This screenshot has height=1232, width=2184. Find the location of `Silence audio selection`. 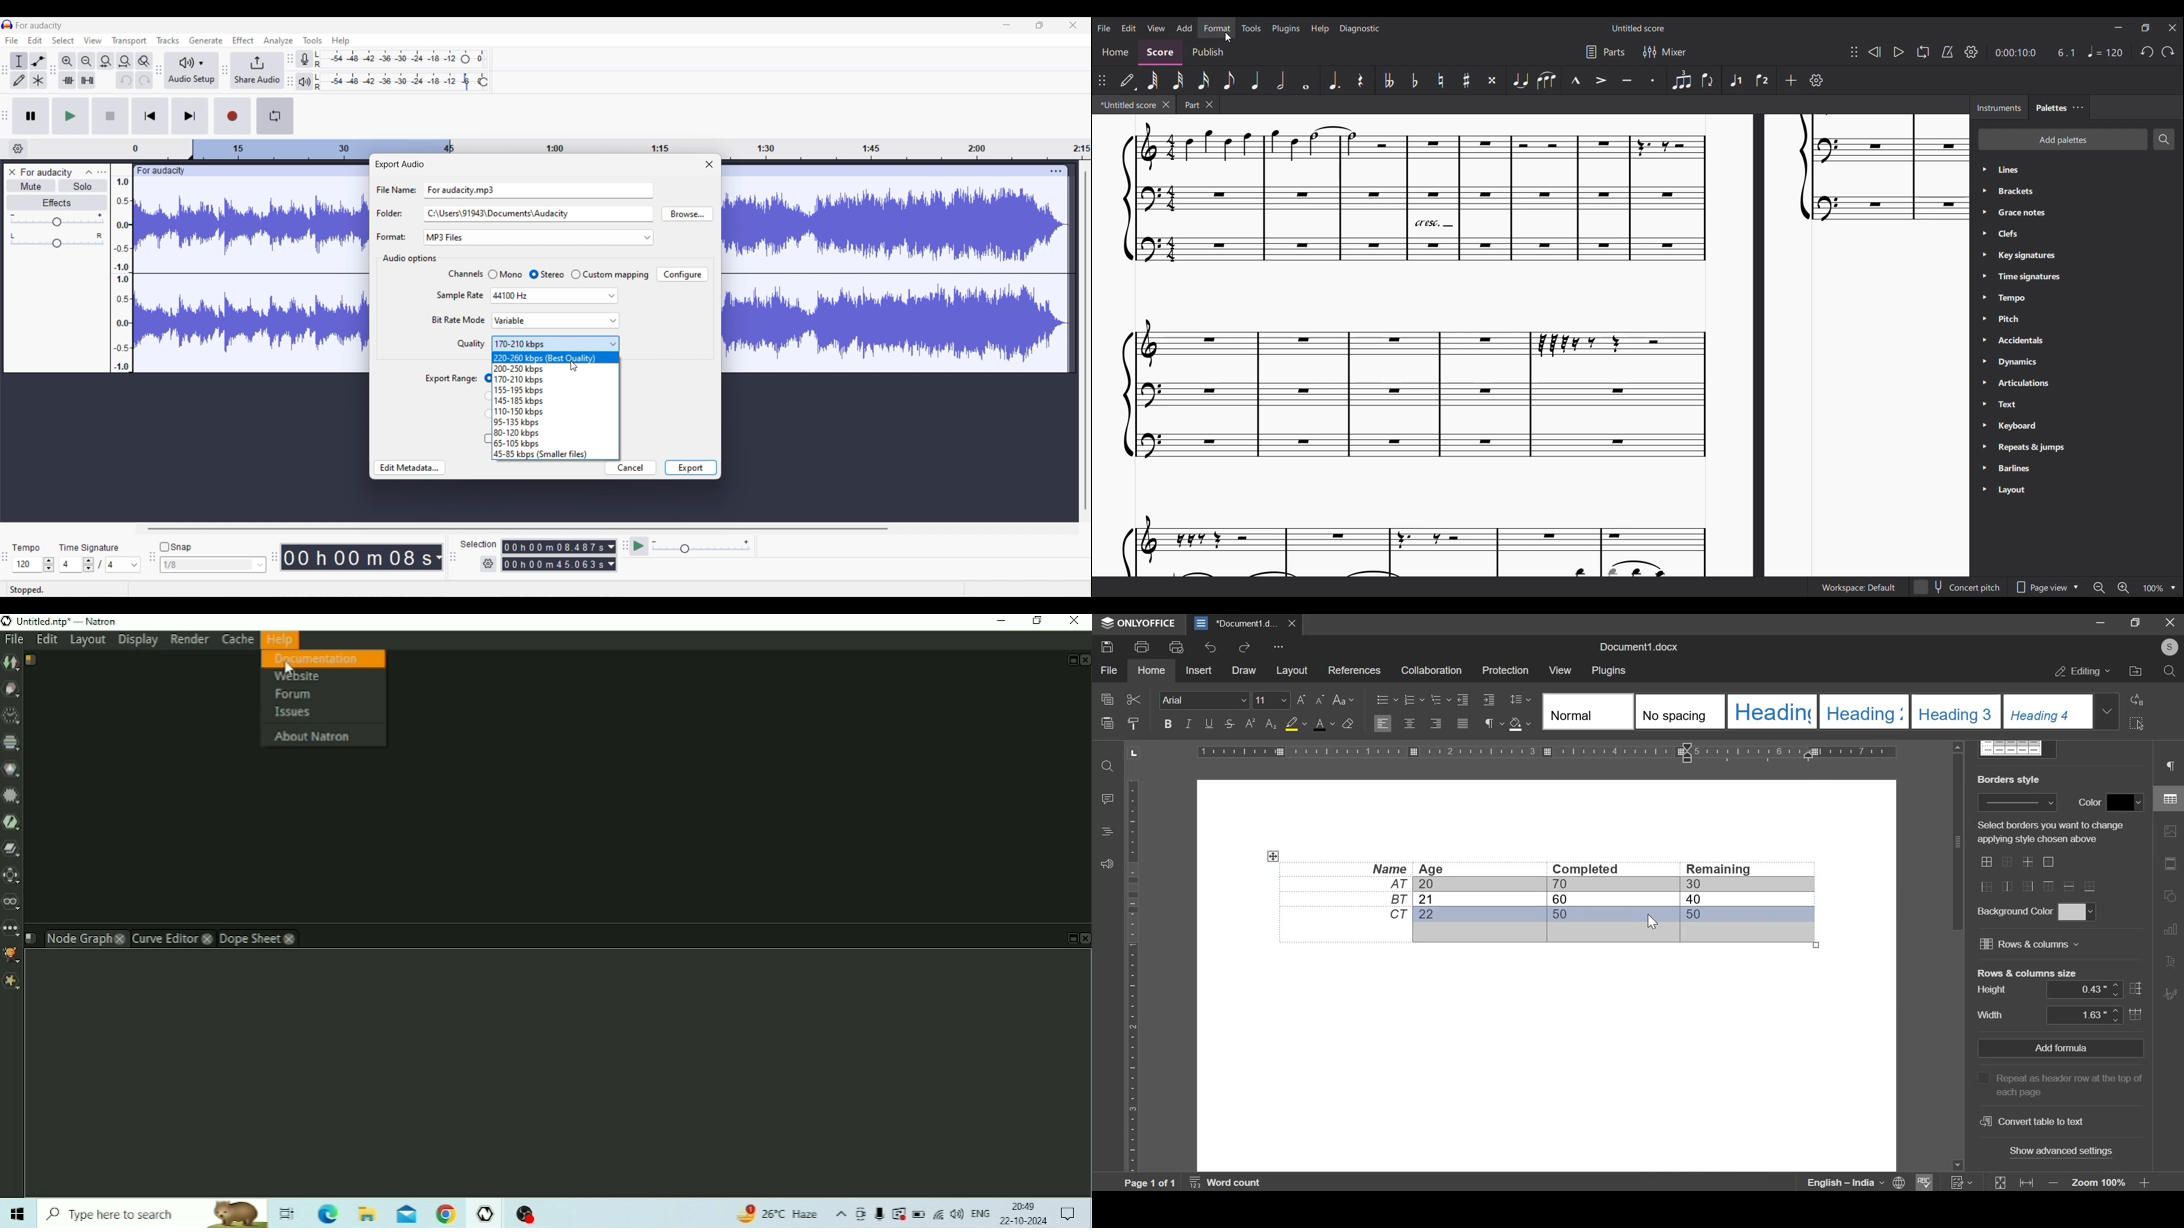

Silence audio selection is located at coordinates (88, 80).